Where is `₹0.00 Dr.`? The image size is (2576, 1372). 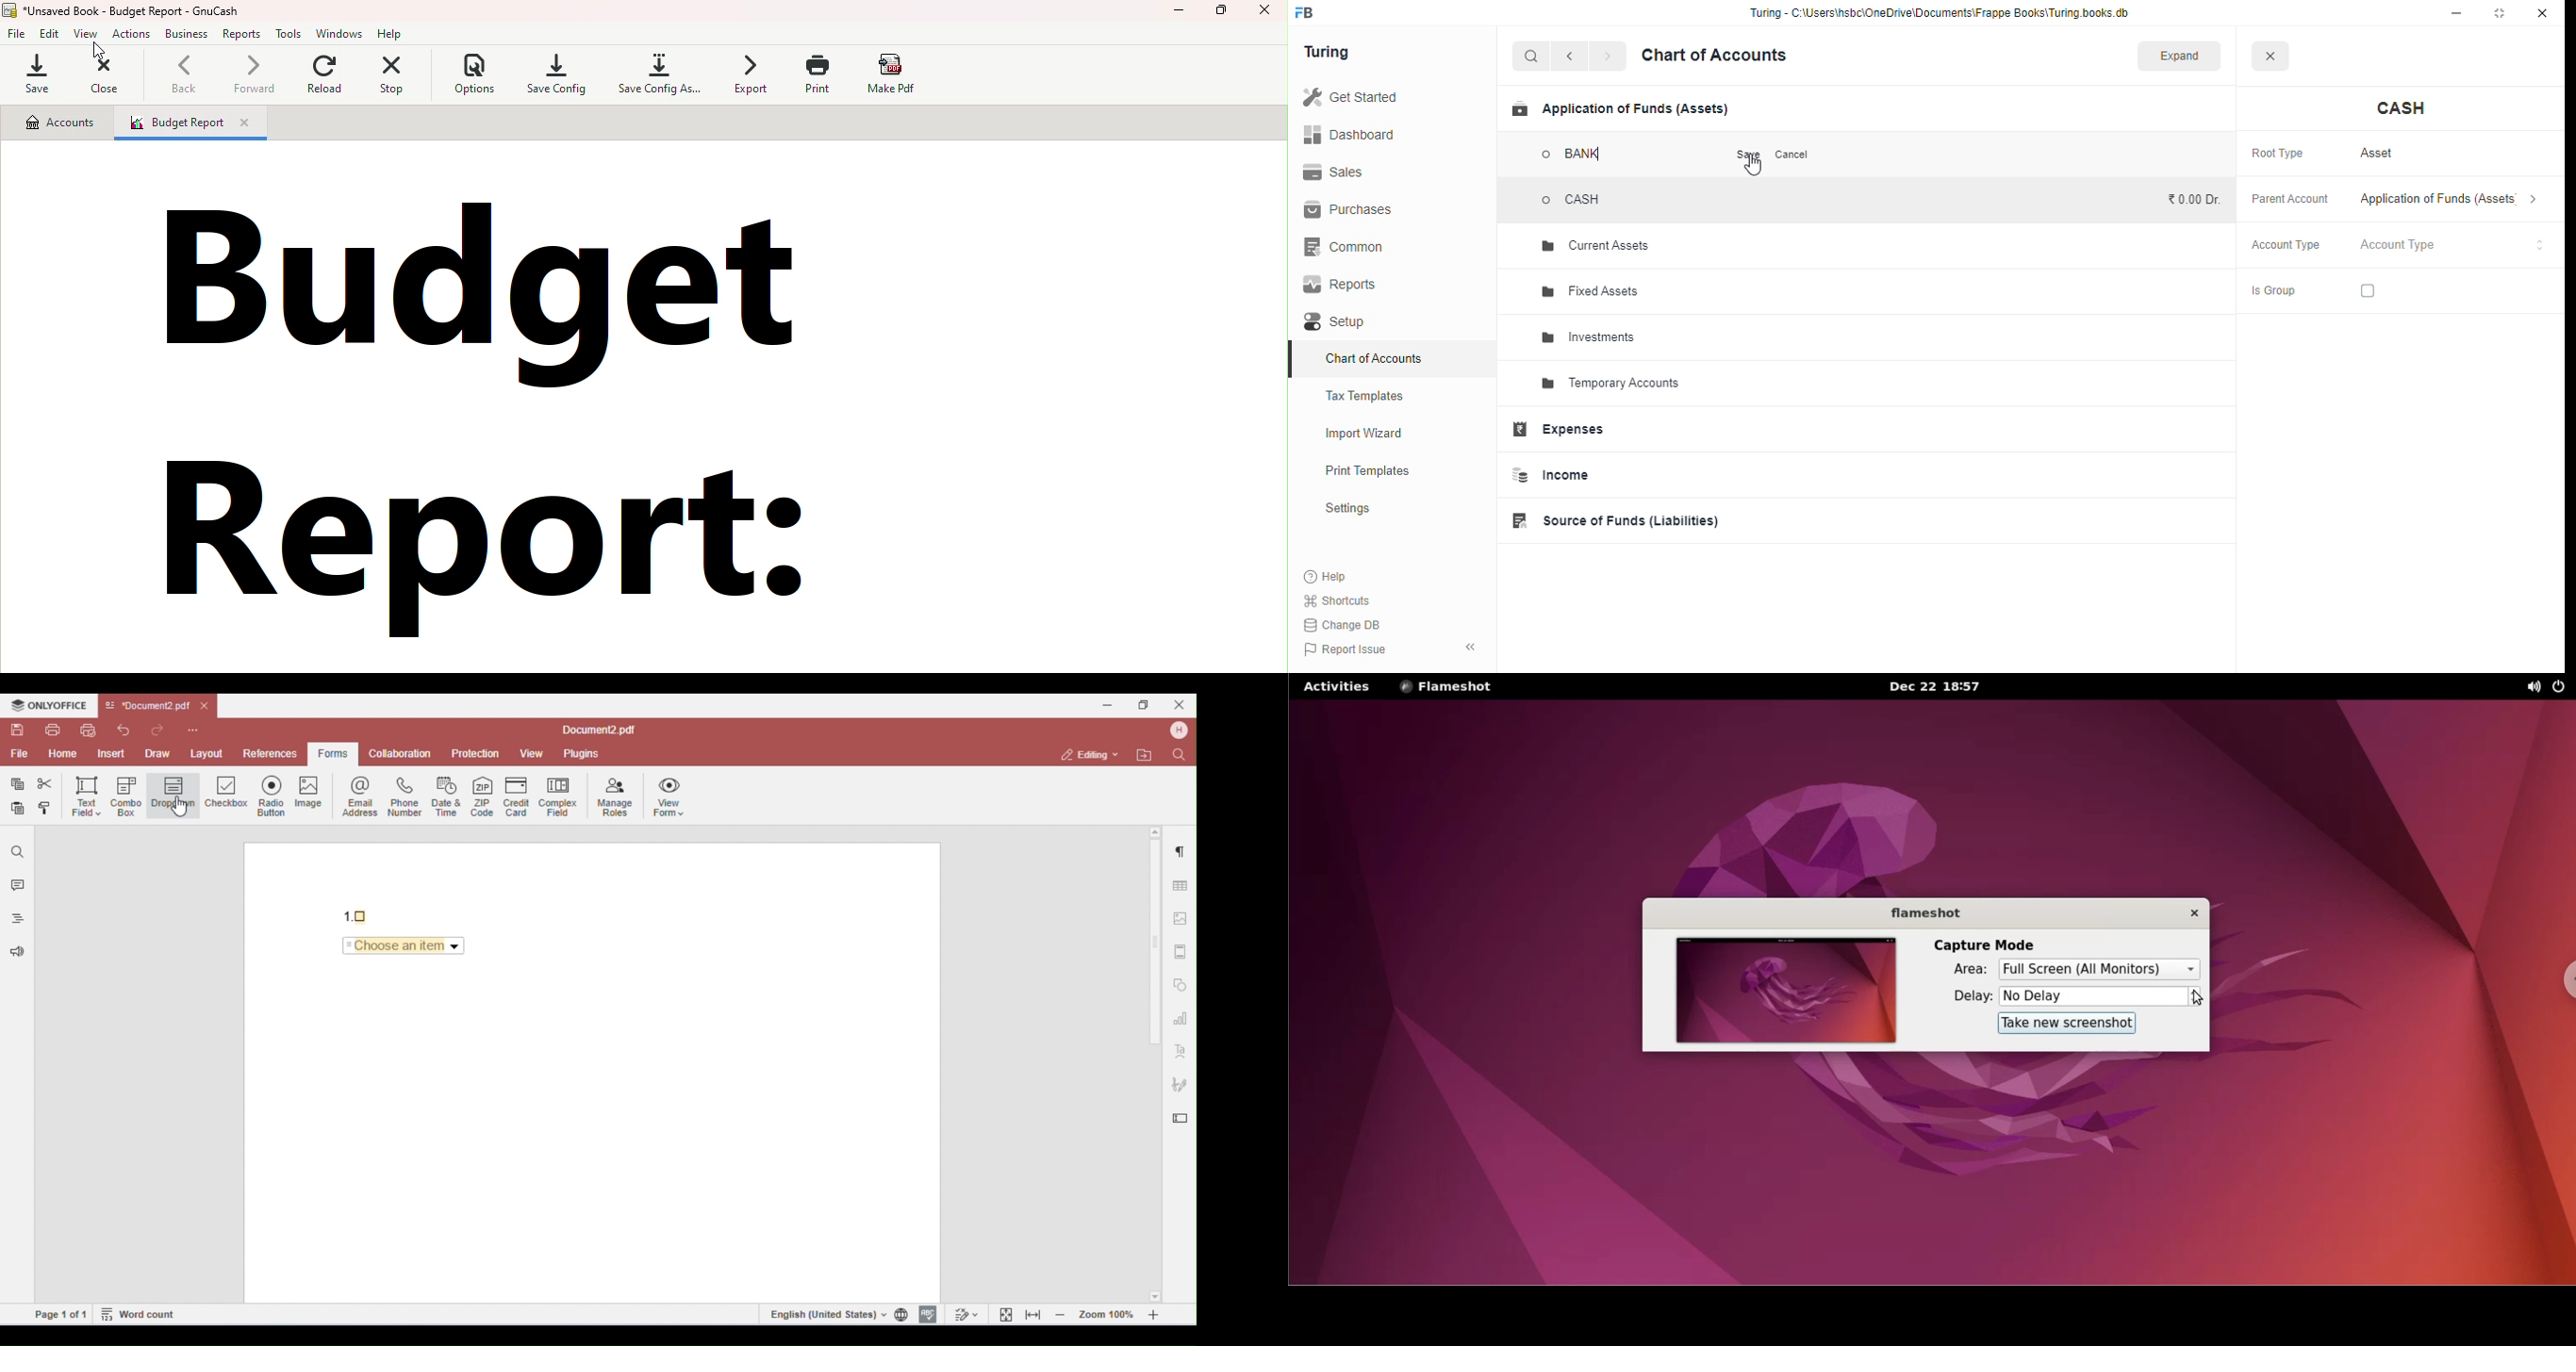
₹0.00 Dr. is located at coordinates (2193, 199).